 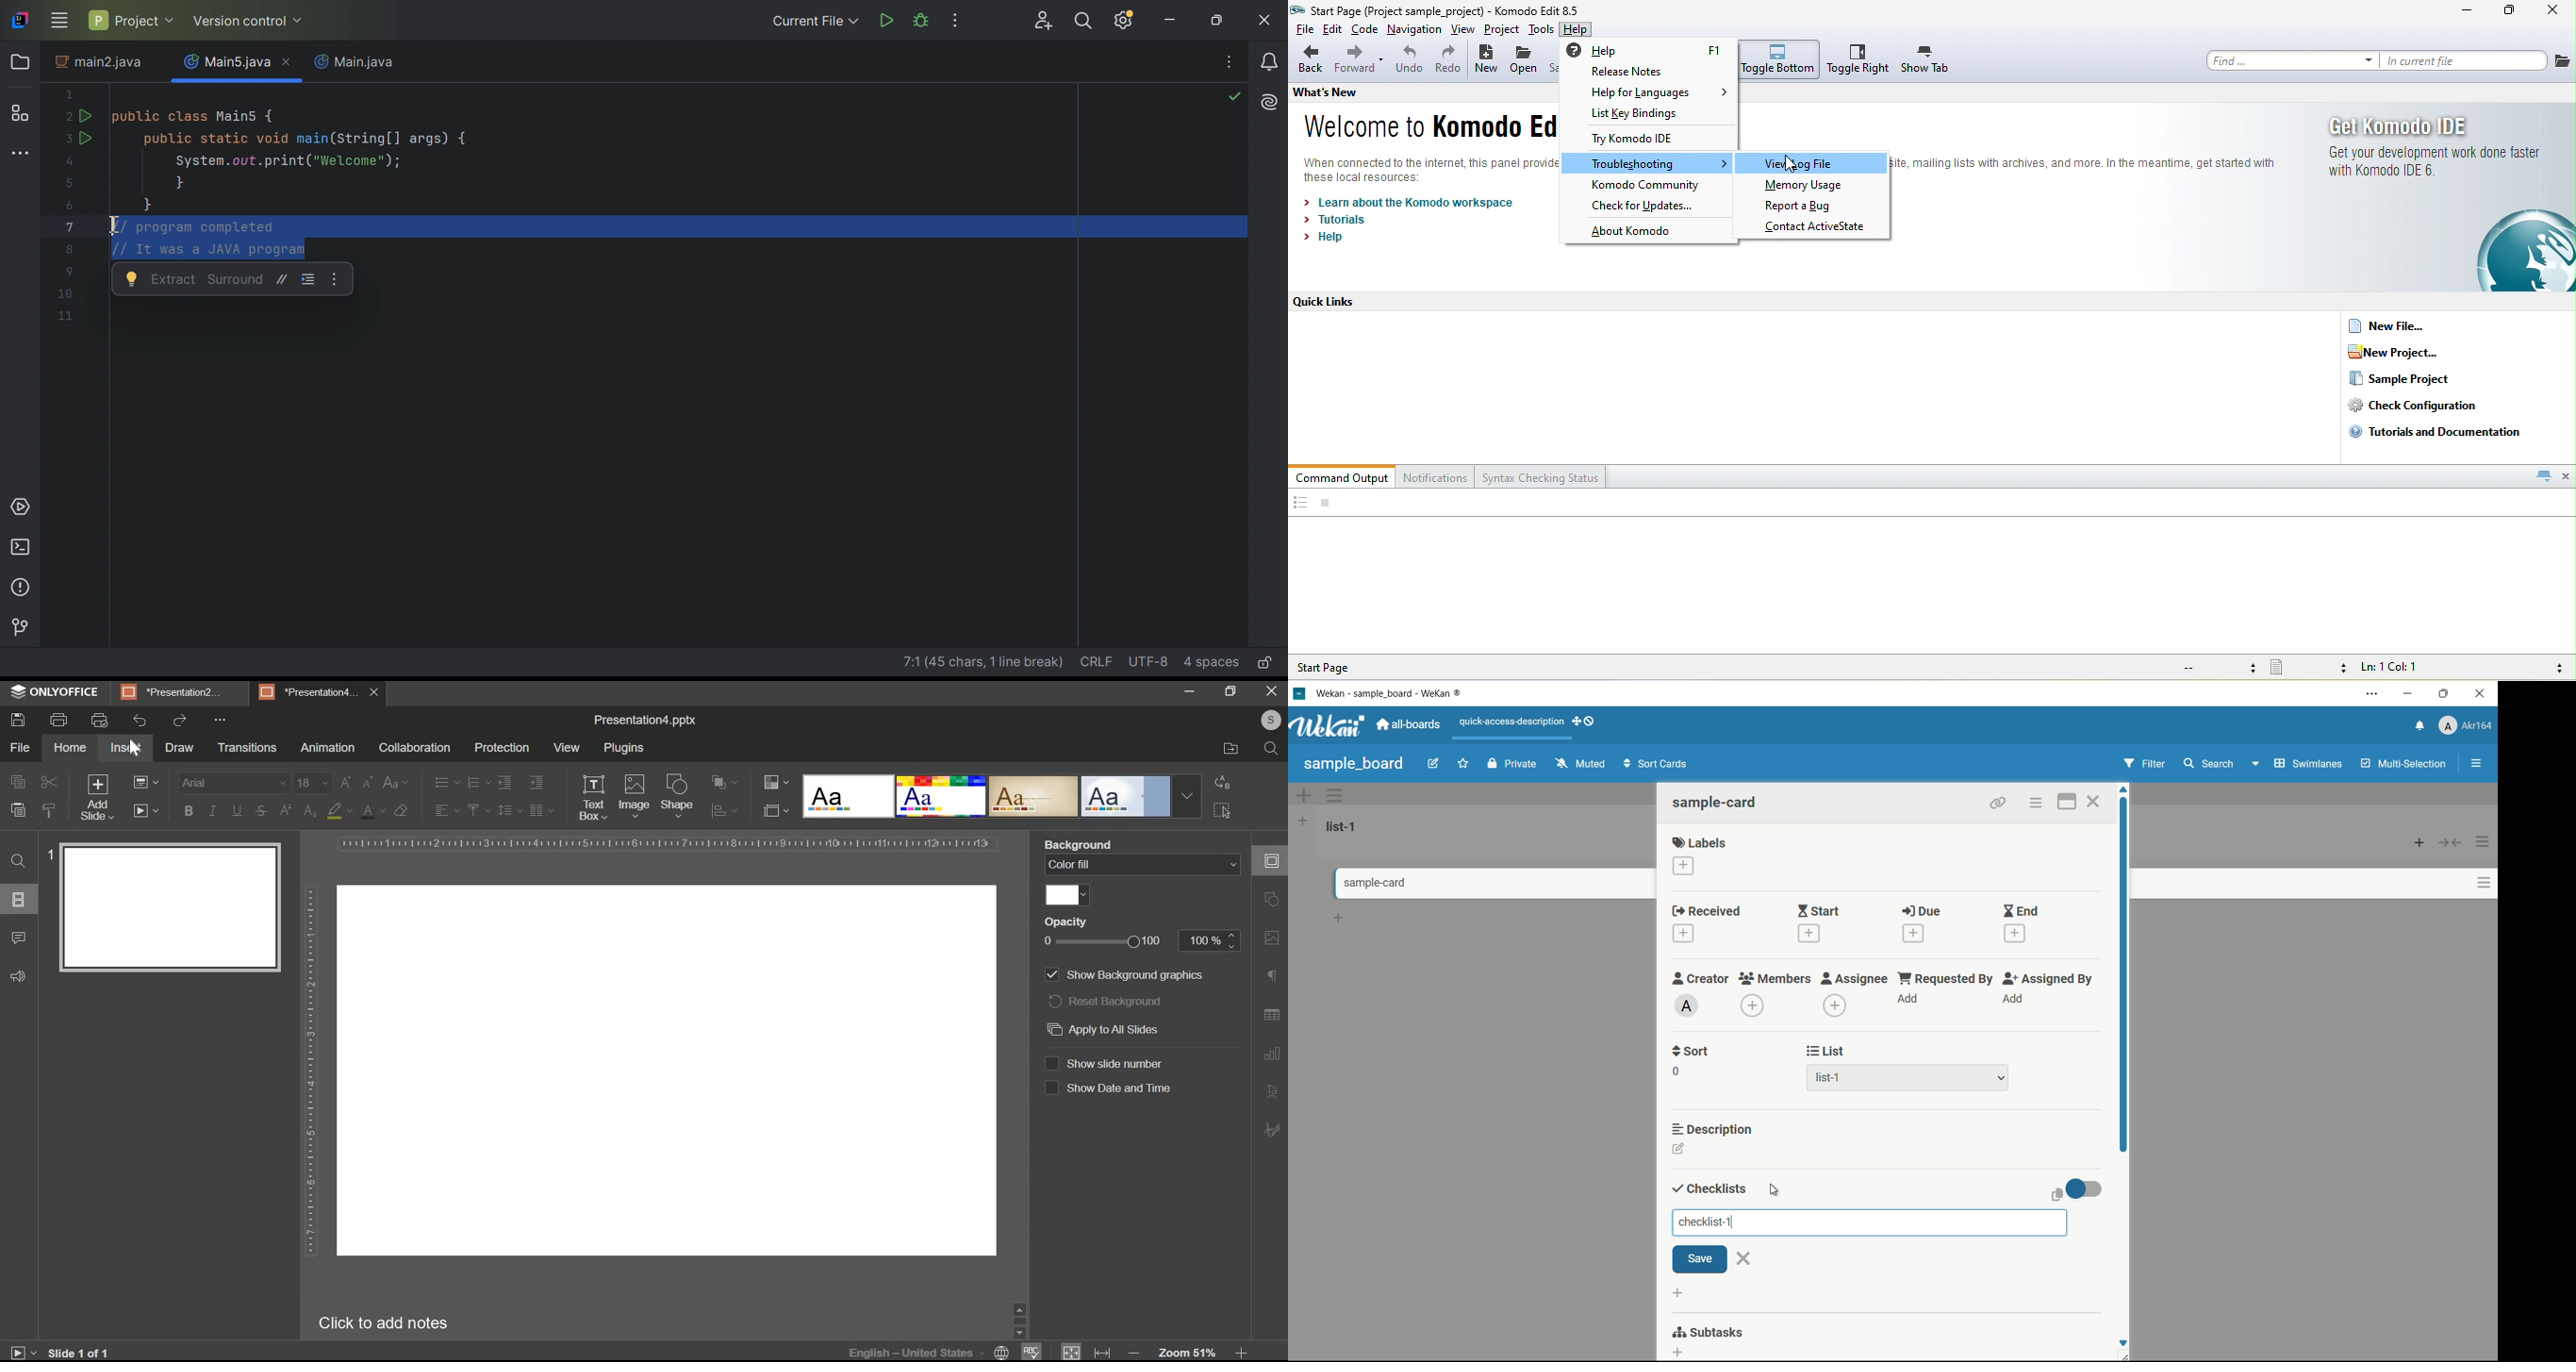 What do you see at coordinates (327, 747) in the screenshot?
I see `animation` at bounding box center [327, 747].